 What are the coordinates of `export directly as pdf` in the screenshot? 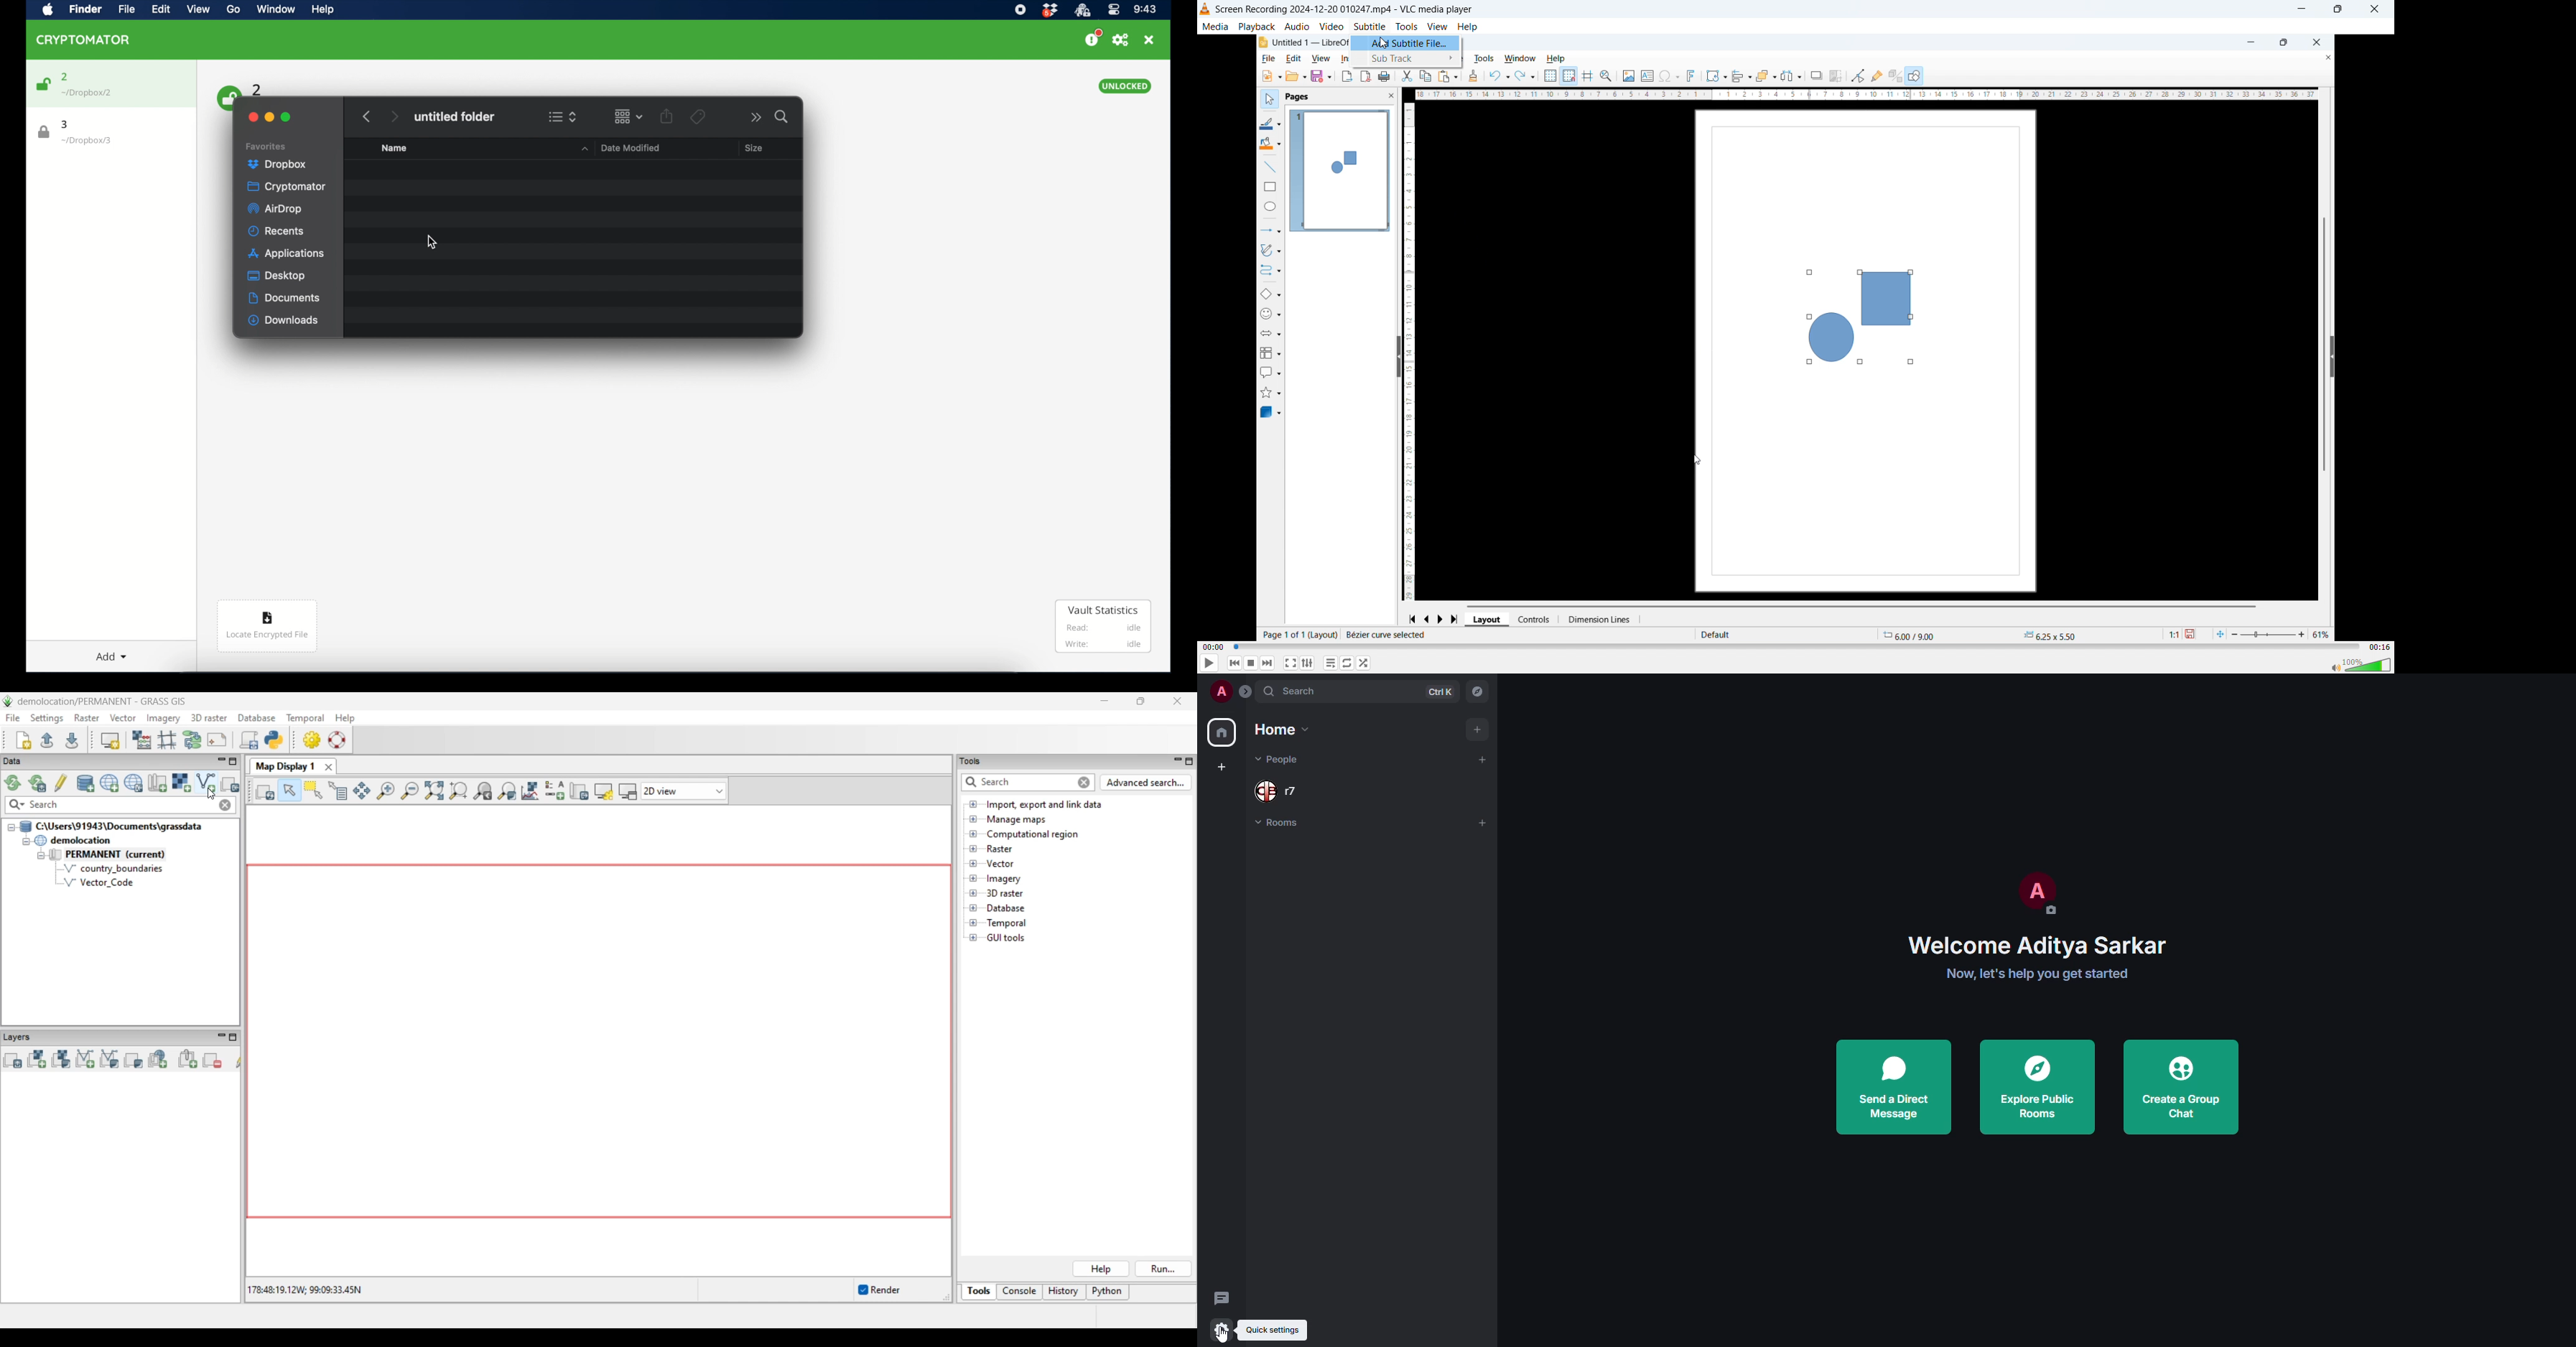 It's located at (1366, 77).